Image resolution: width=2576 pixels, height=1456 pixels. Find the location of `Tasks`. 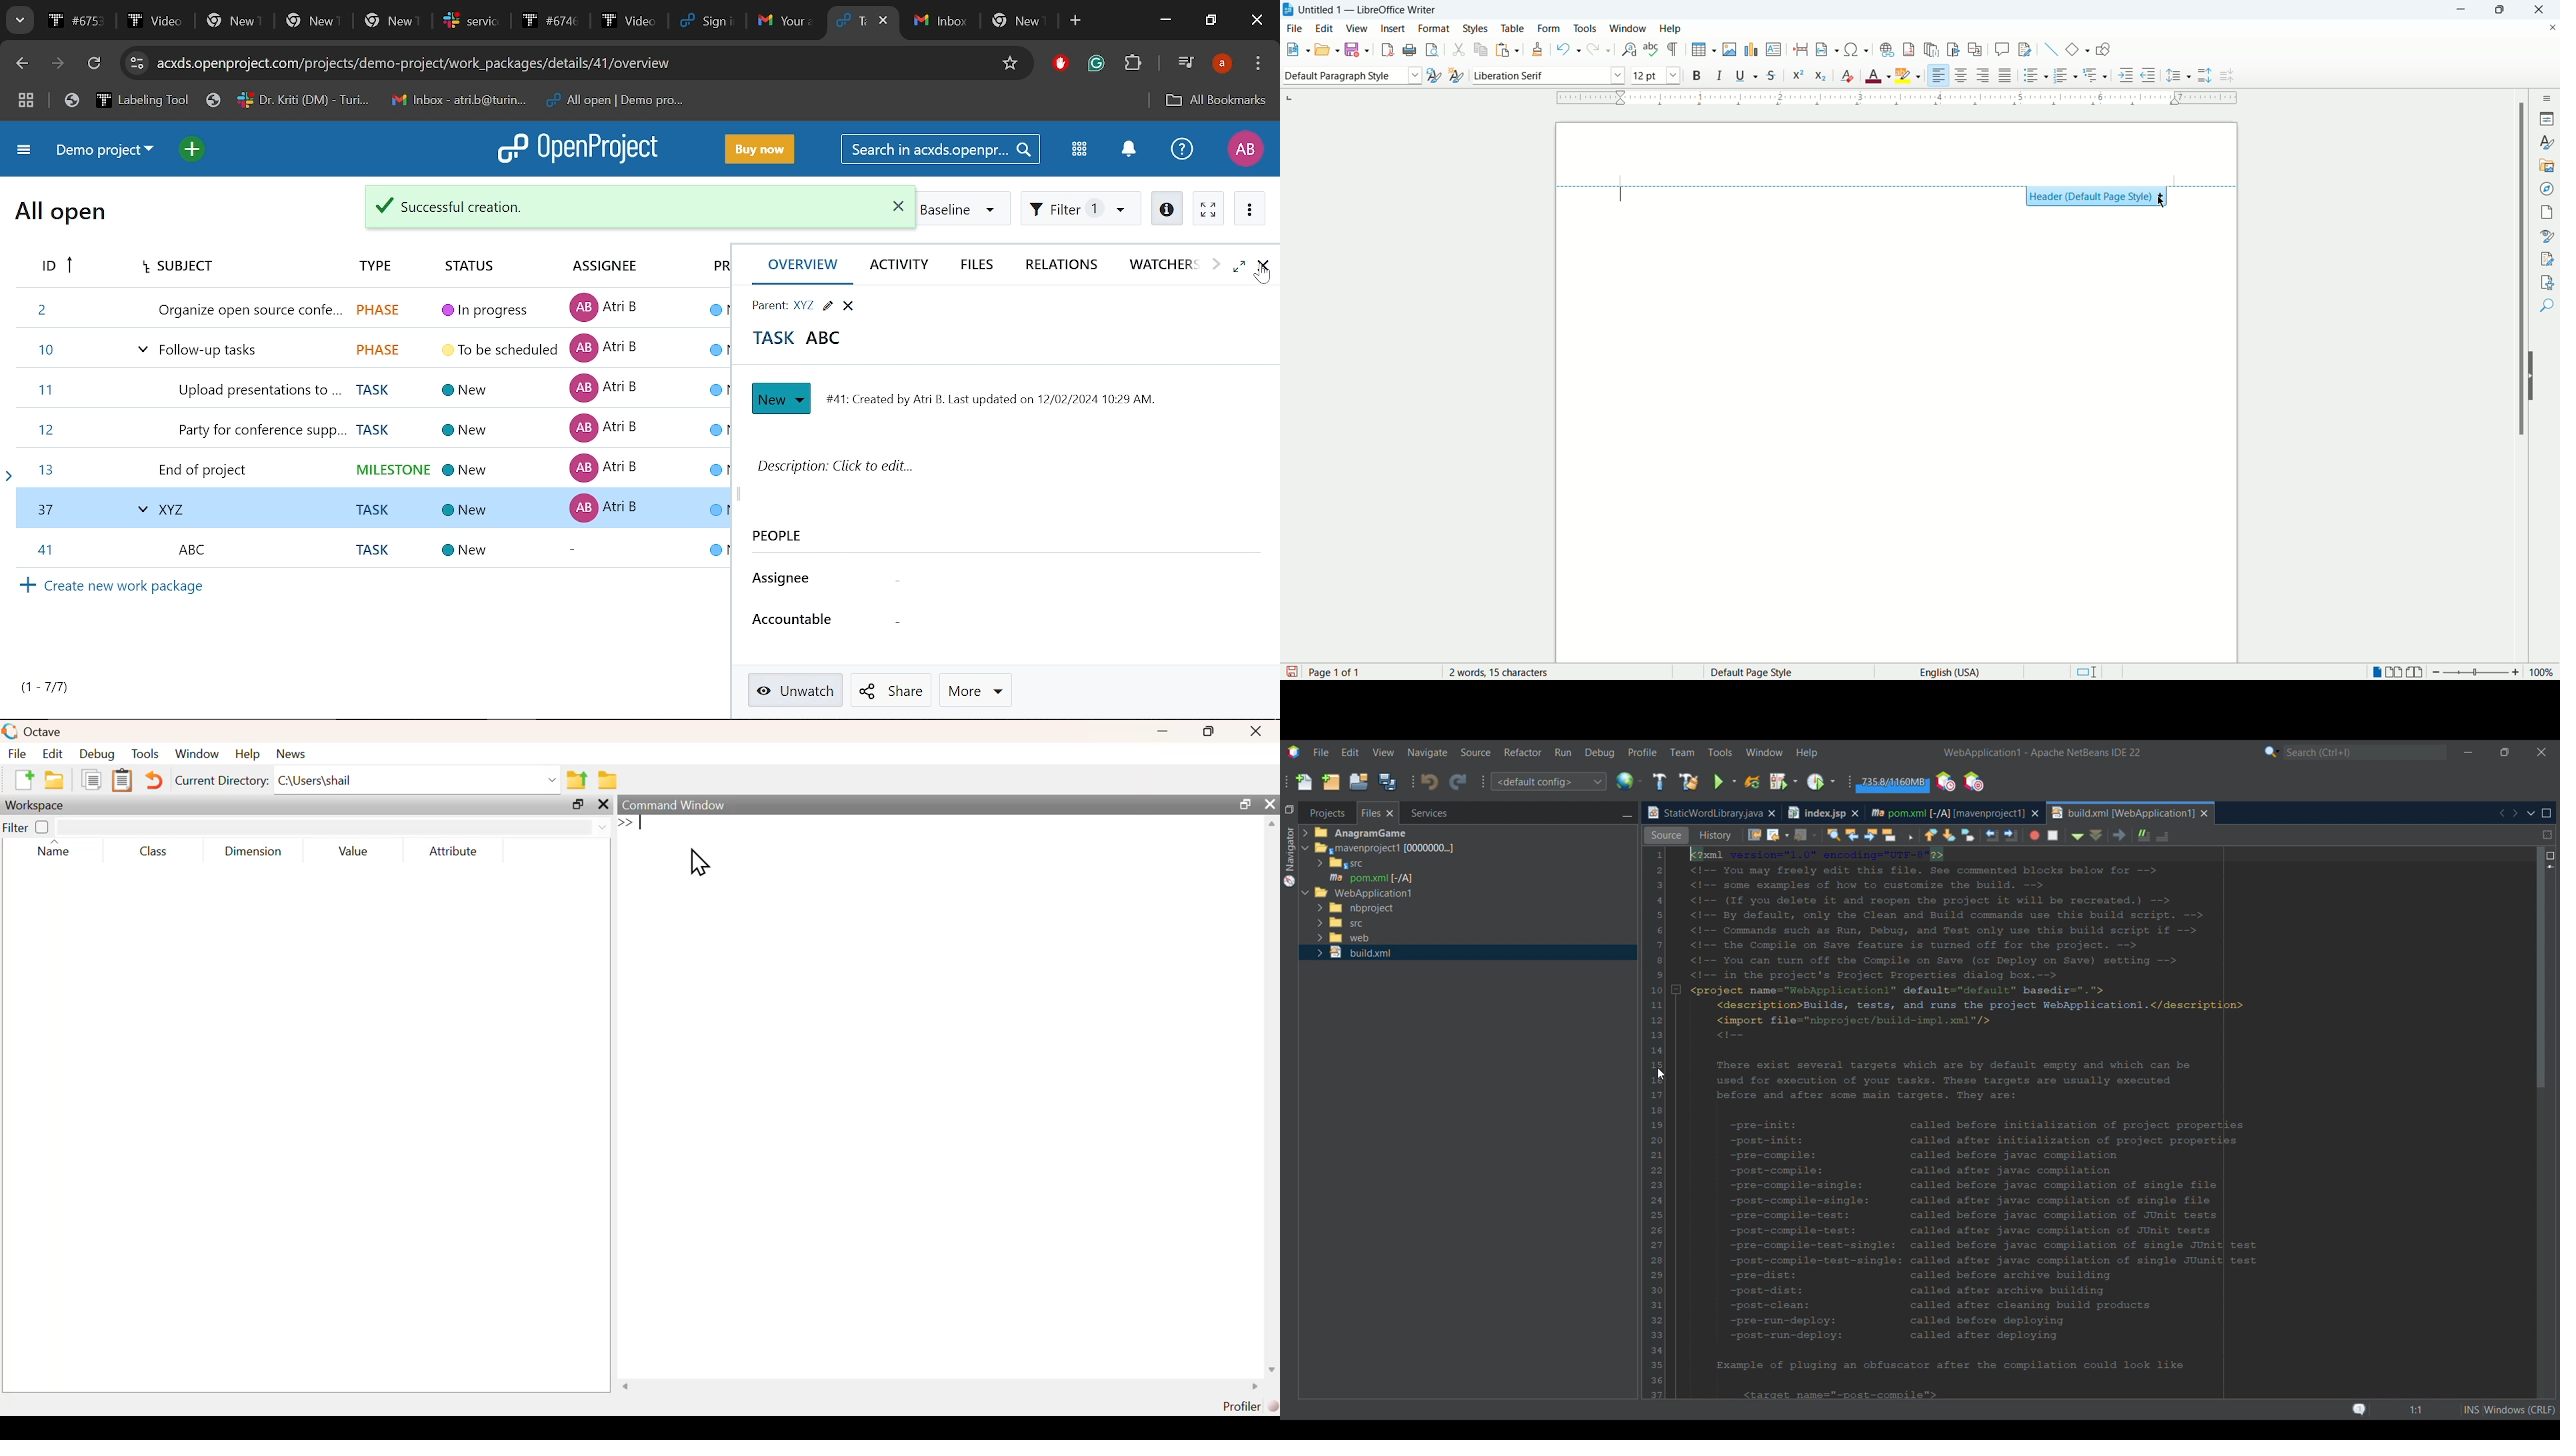

Tasks is located at coordinates (46, 687).